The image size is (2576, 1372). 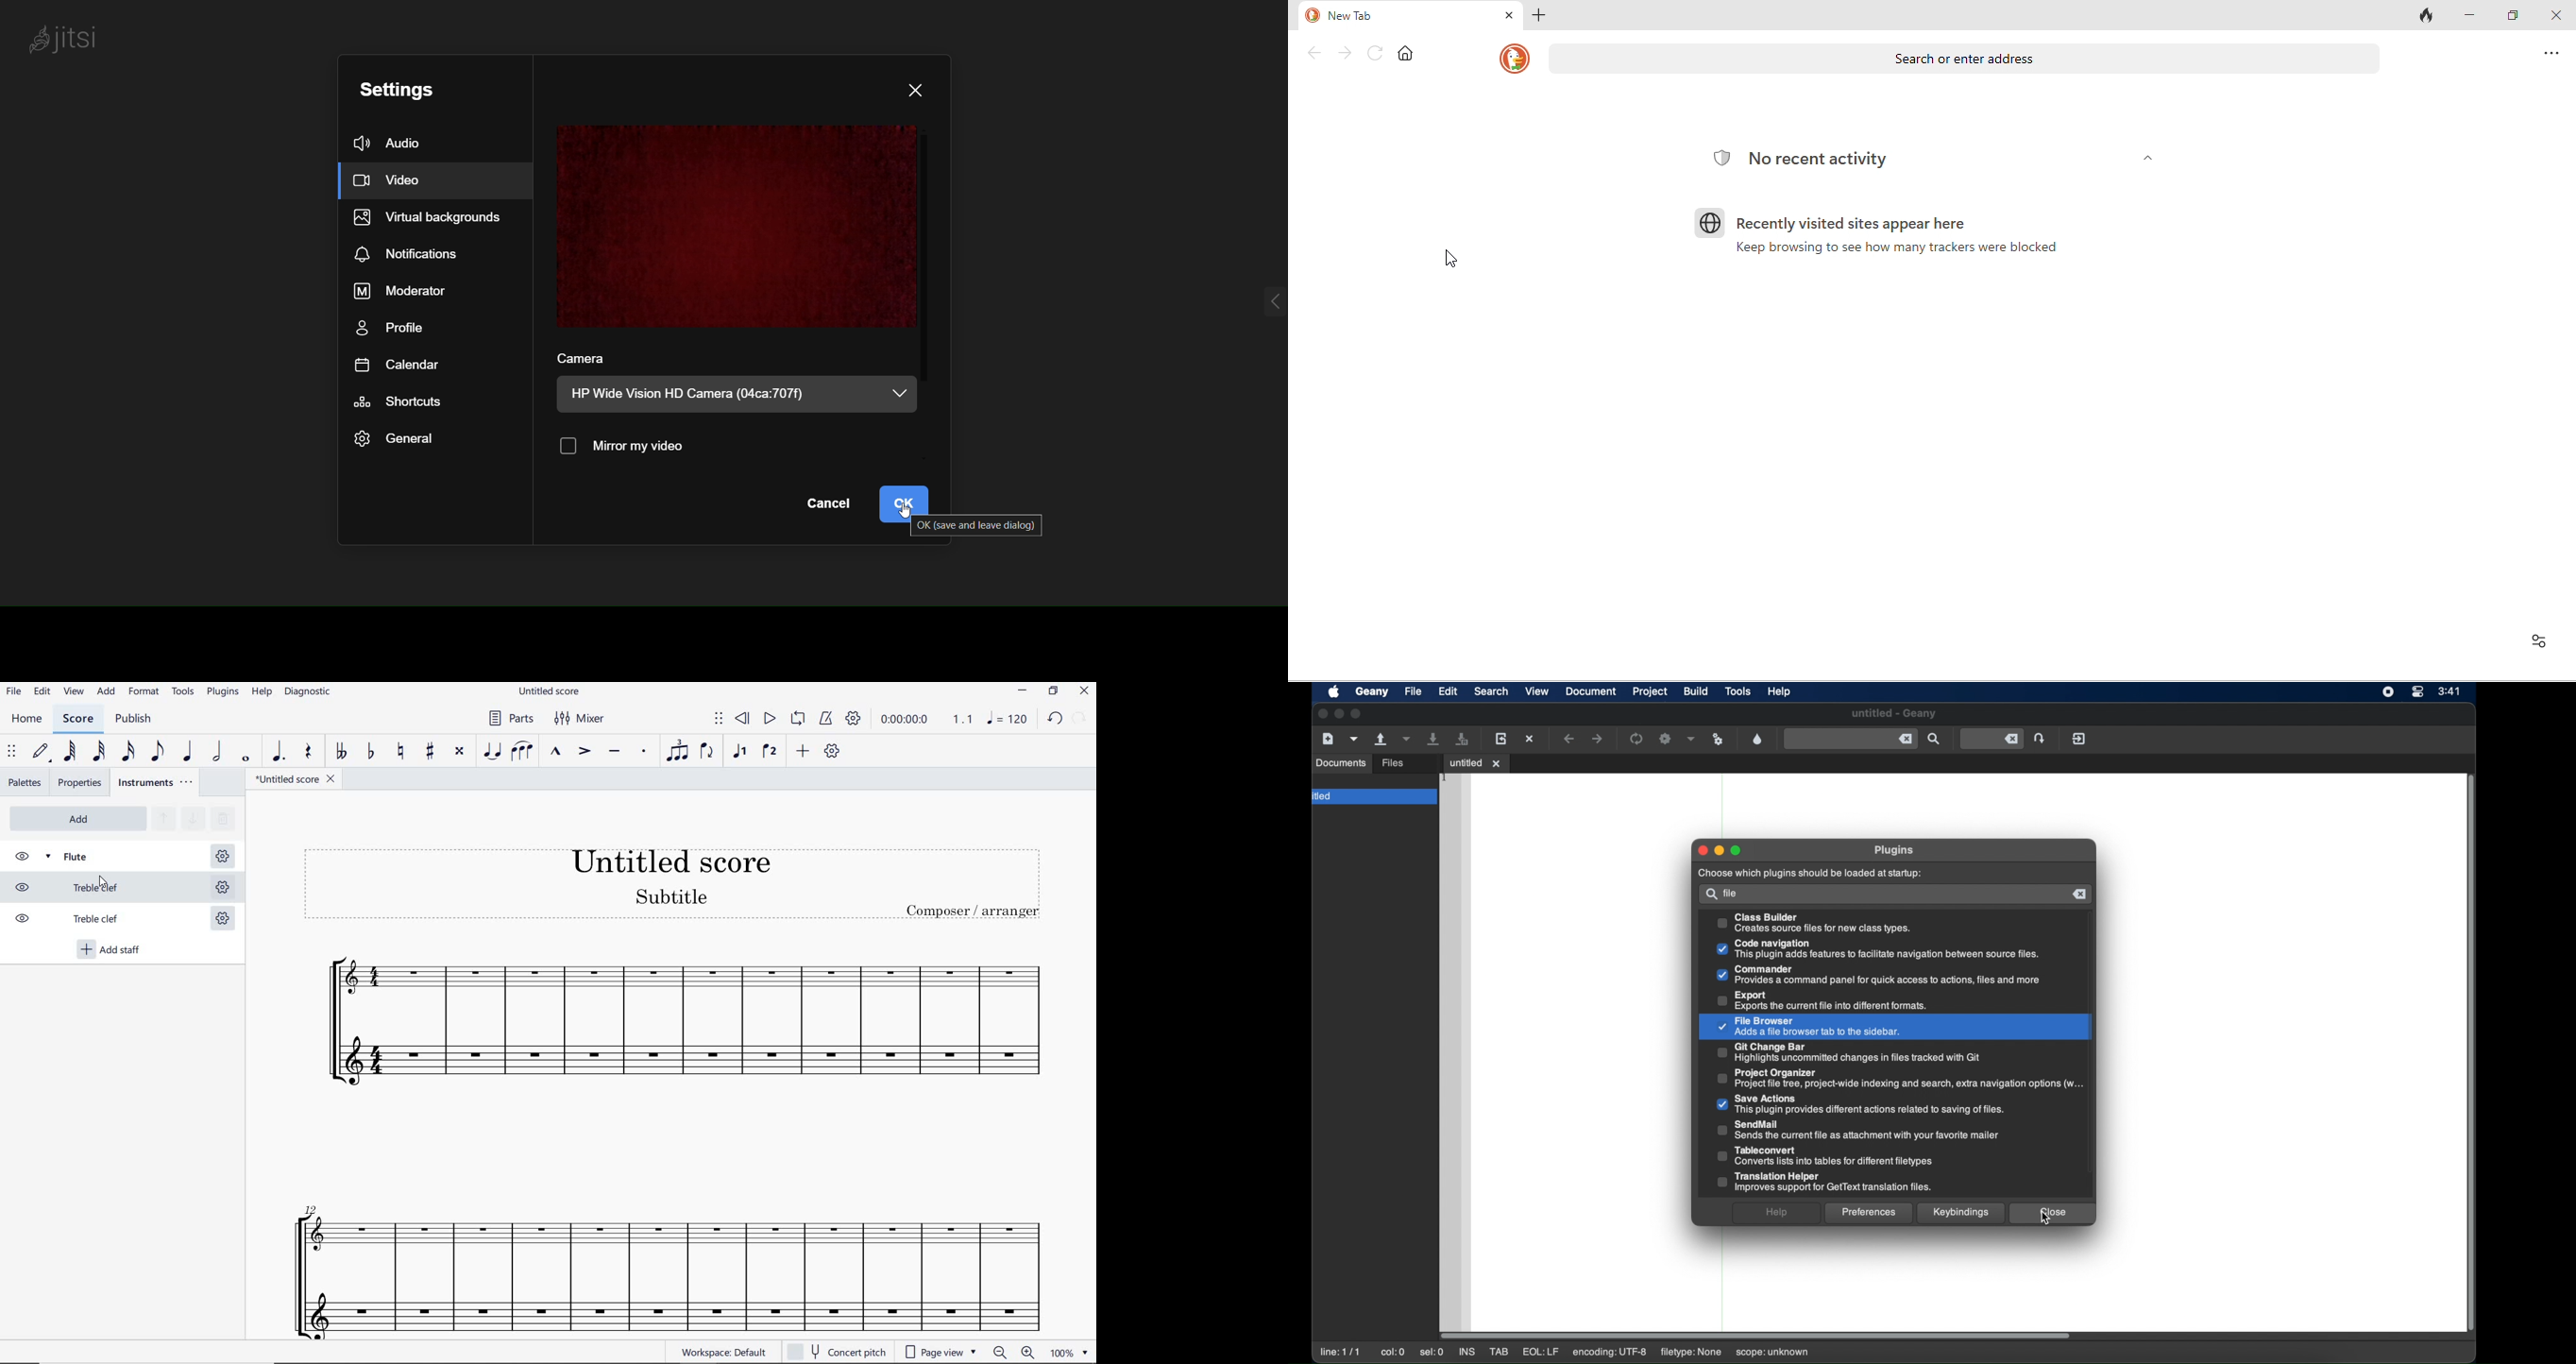 I want to click on choose more build actions, so click(x=1691, y=739).